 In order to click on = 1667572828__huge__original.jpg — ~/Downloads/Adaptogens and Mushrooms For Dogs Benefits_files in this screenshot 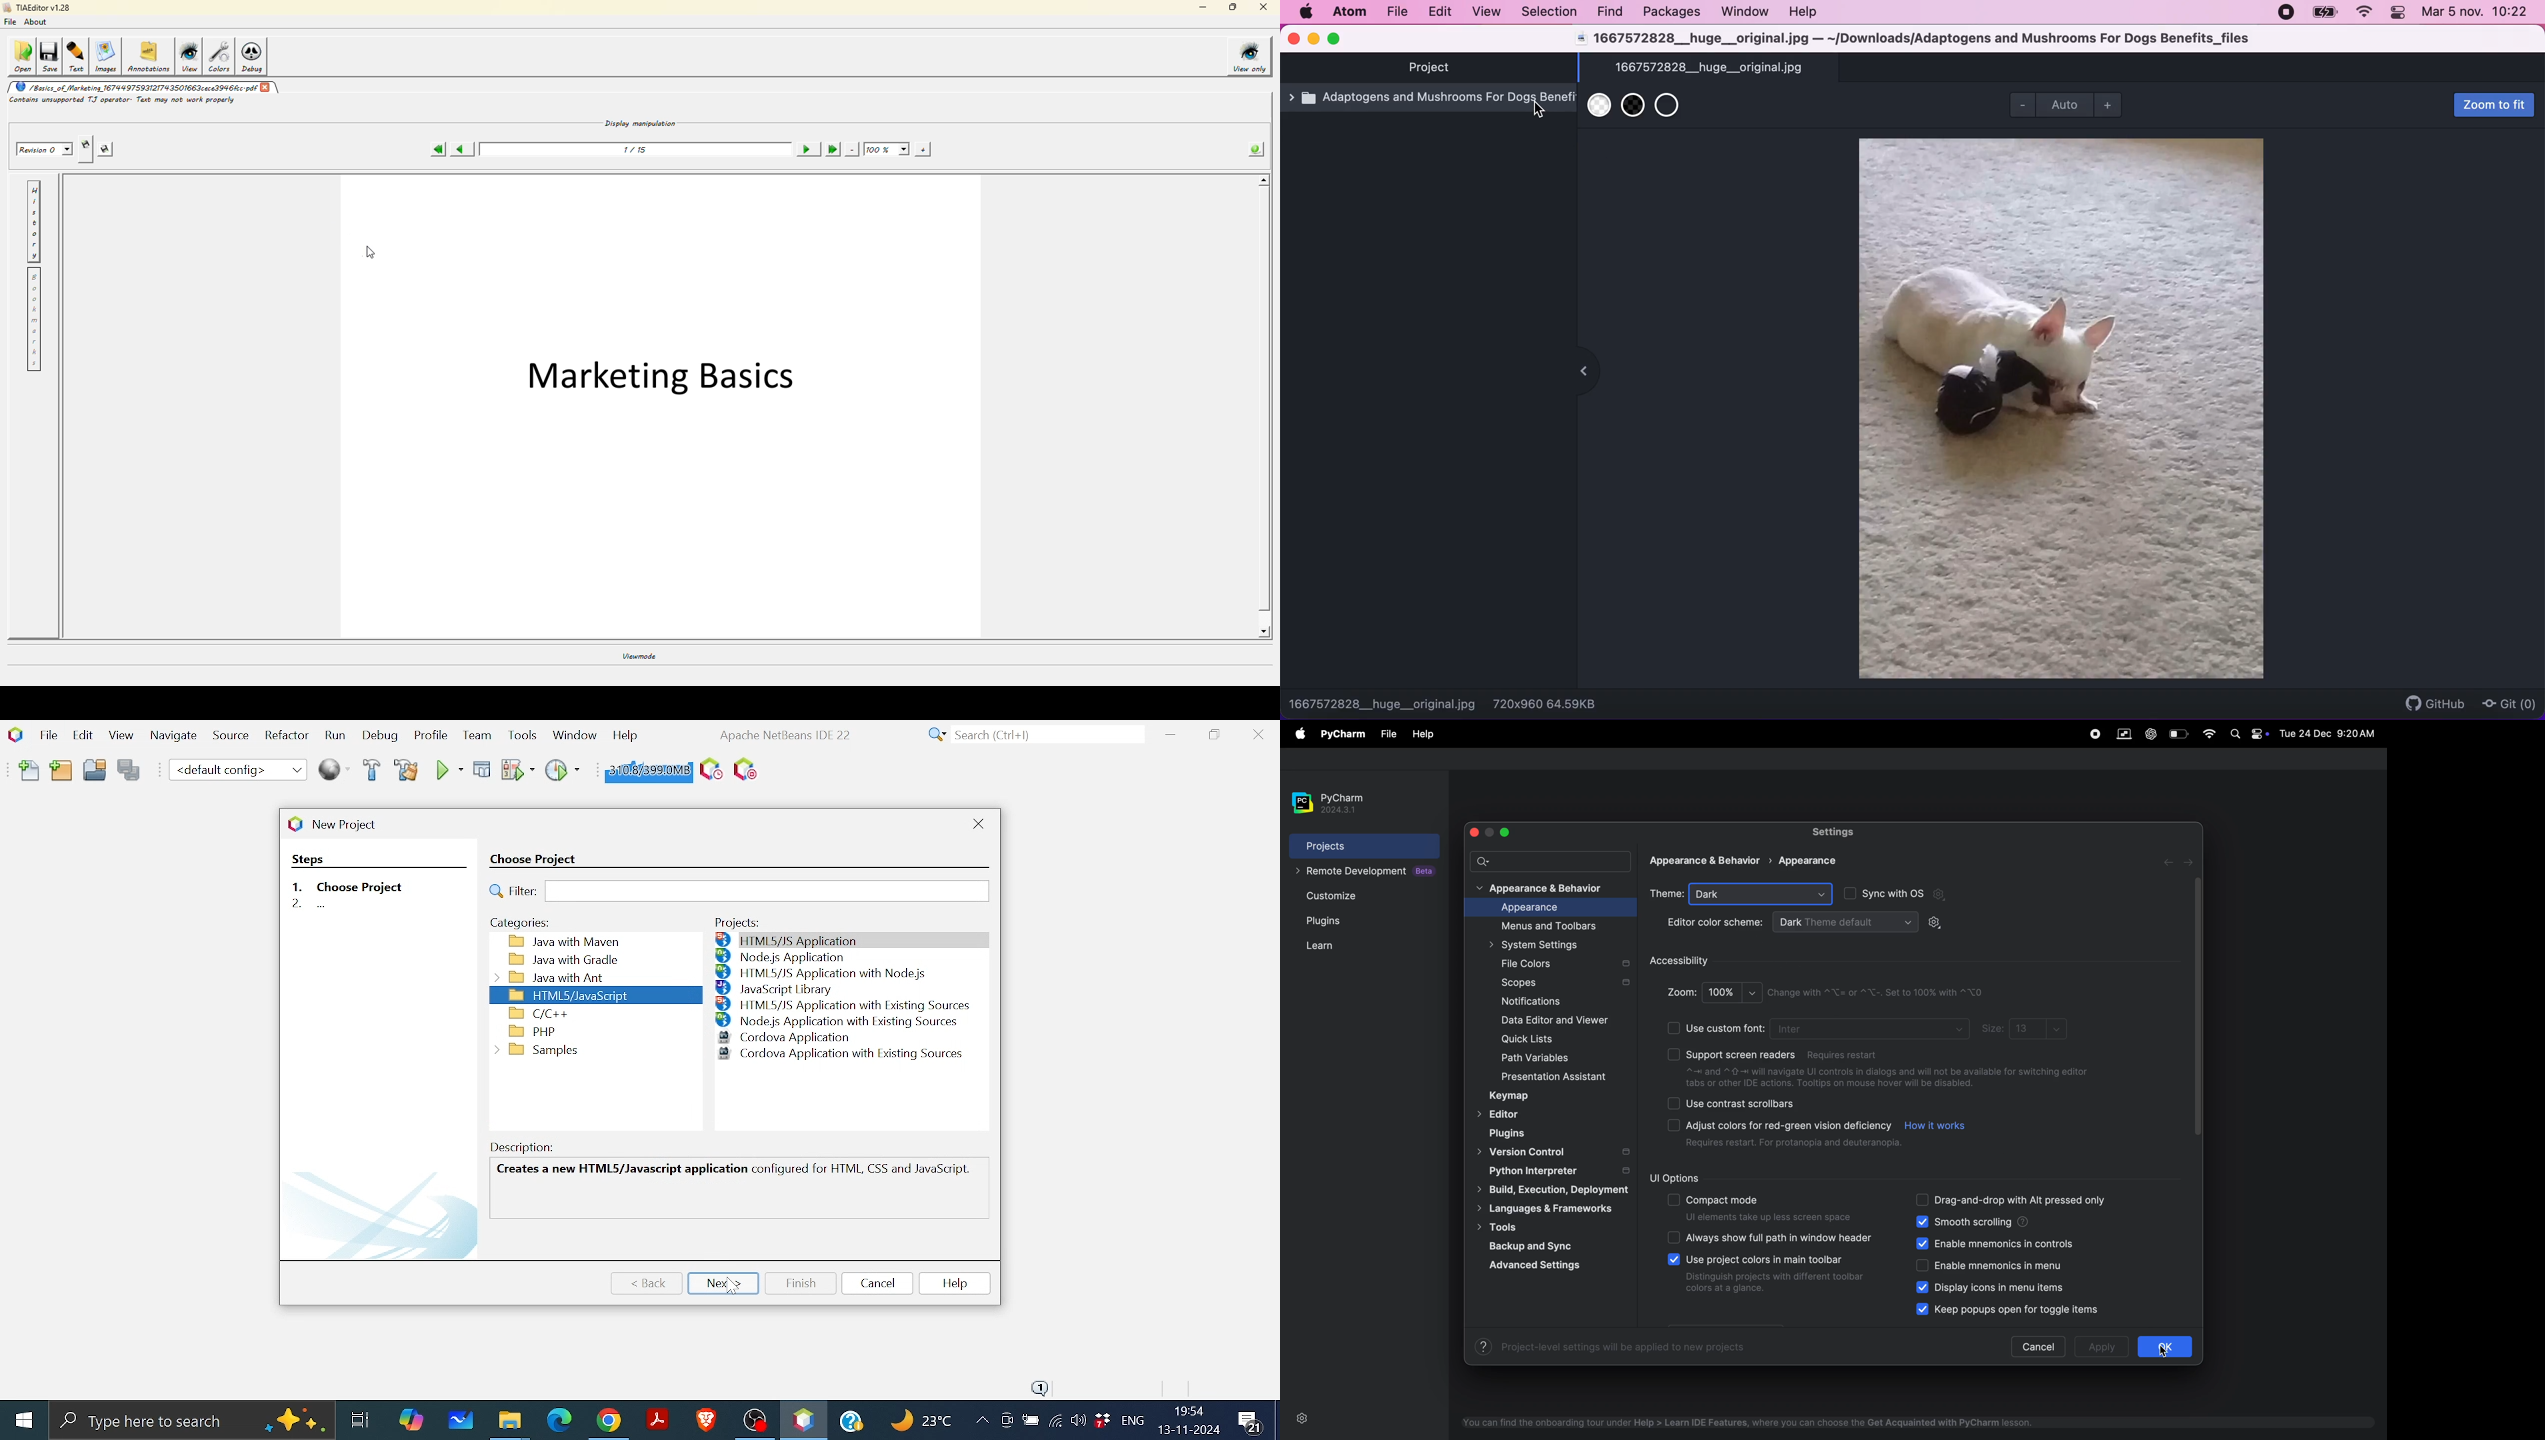, I will do `click(1916, 40)`.